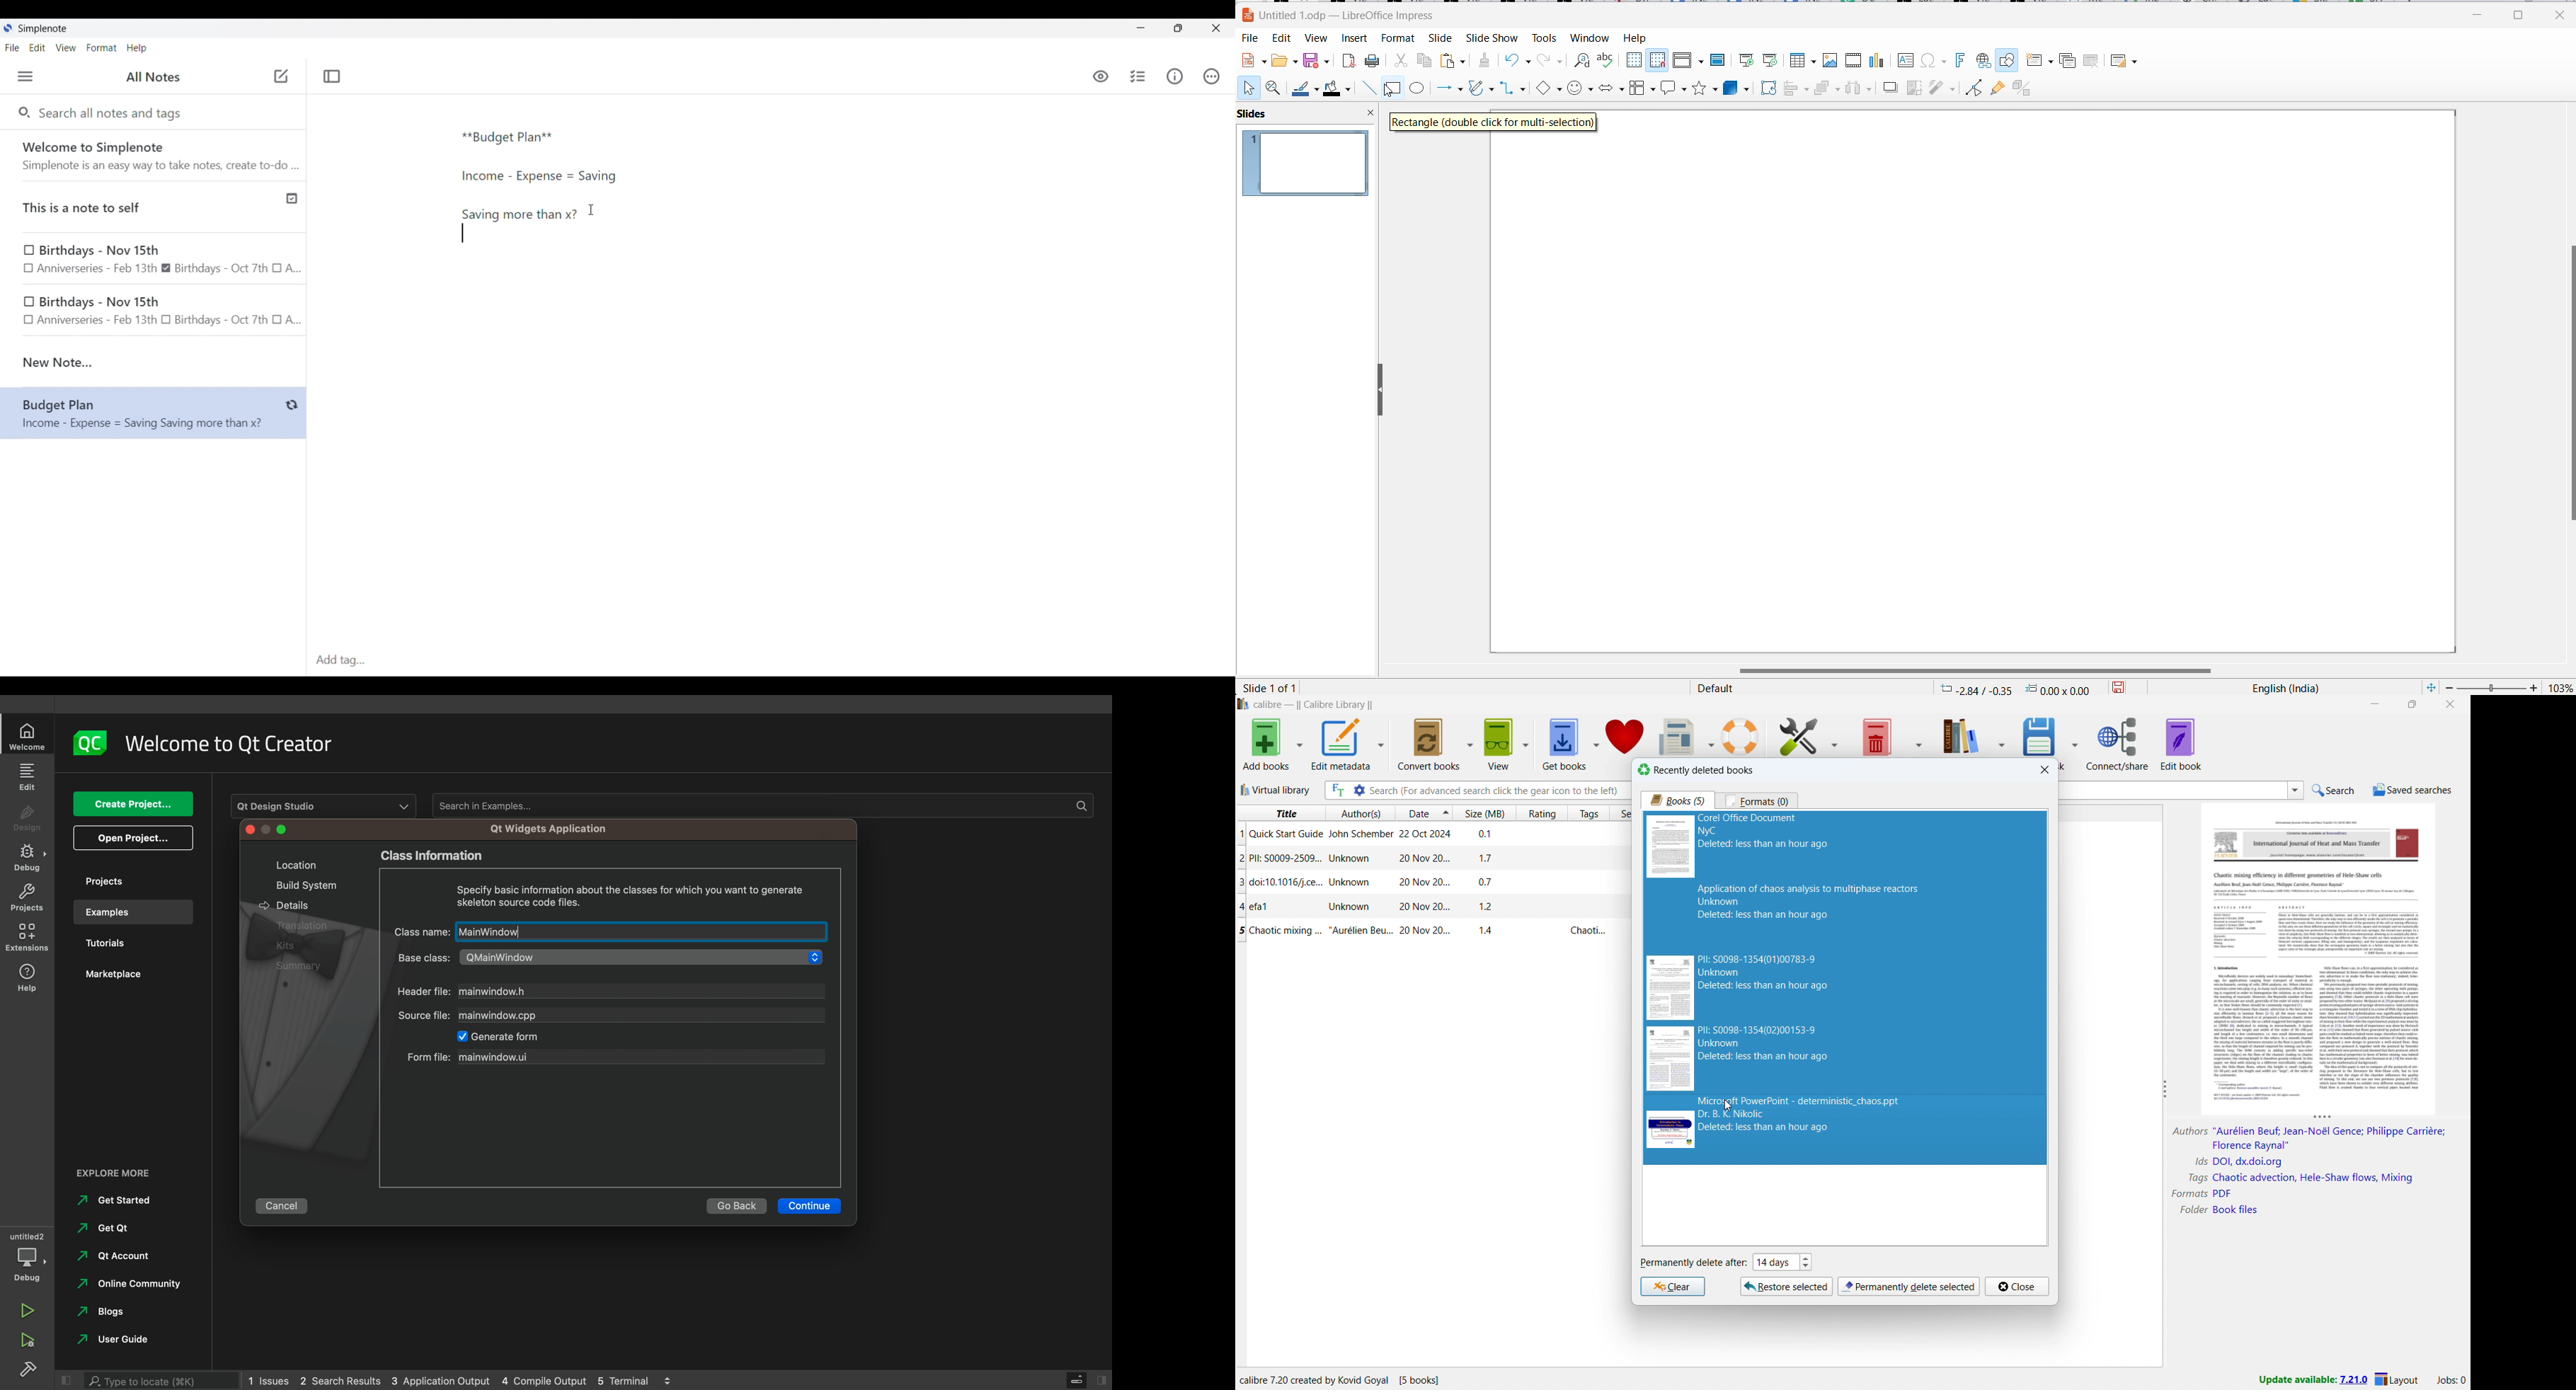 This screenshot has width=2576, height=1400. What do you see at coordinates (1658, 60) in the screenshot?
I see `Snap to grid` at bounding box center [1658, 60].